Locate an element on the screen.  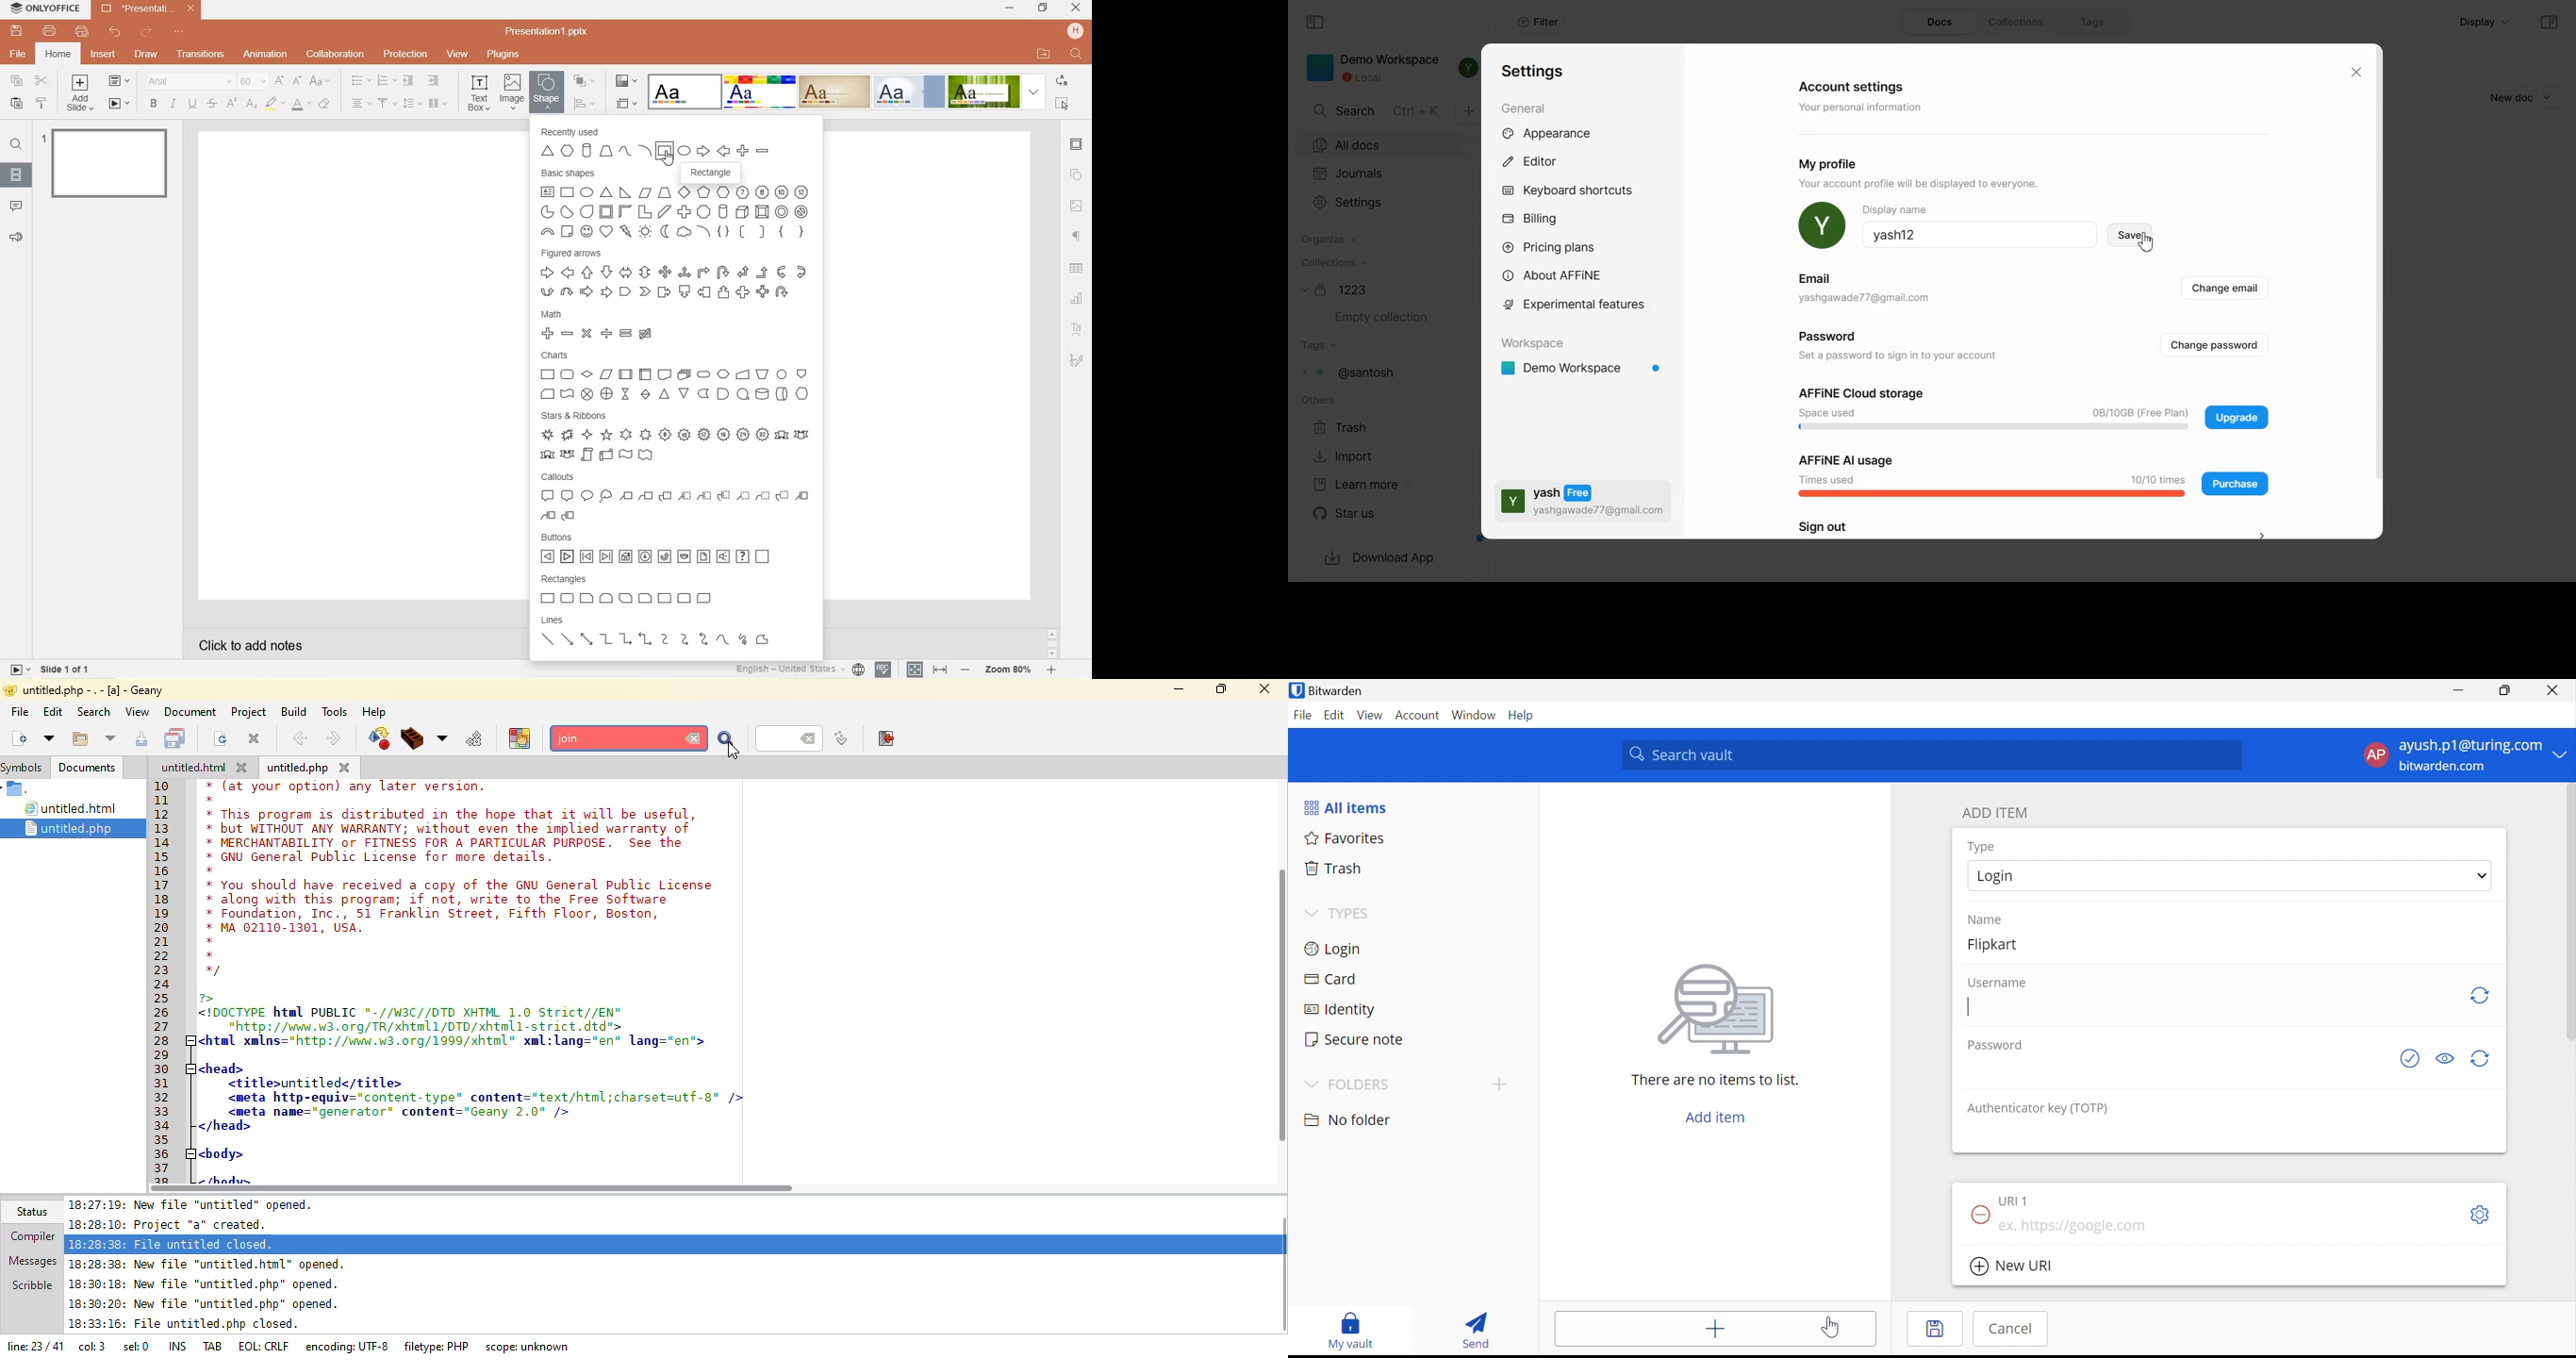
animation is located at coordinates (266, 55).